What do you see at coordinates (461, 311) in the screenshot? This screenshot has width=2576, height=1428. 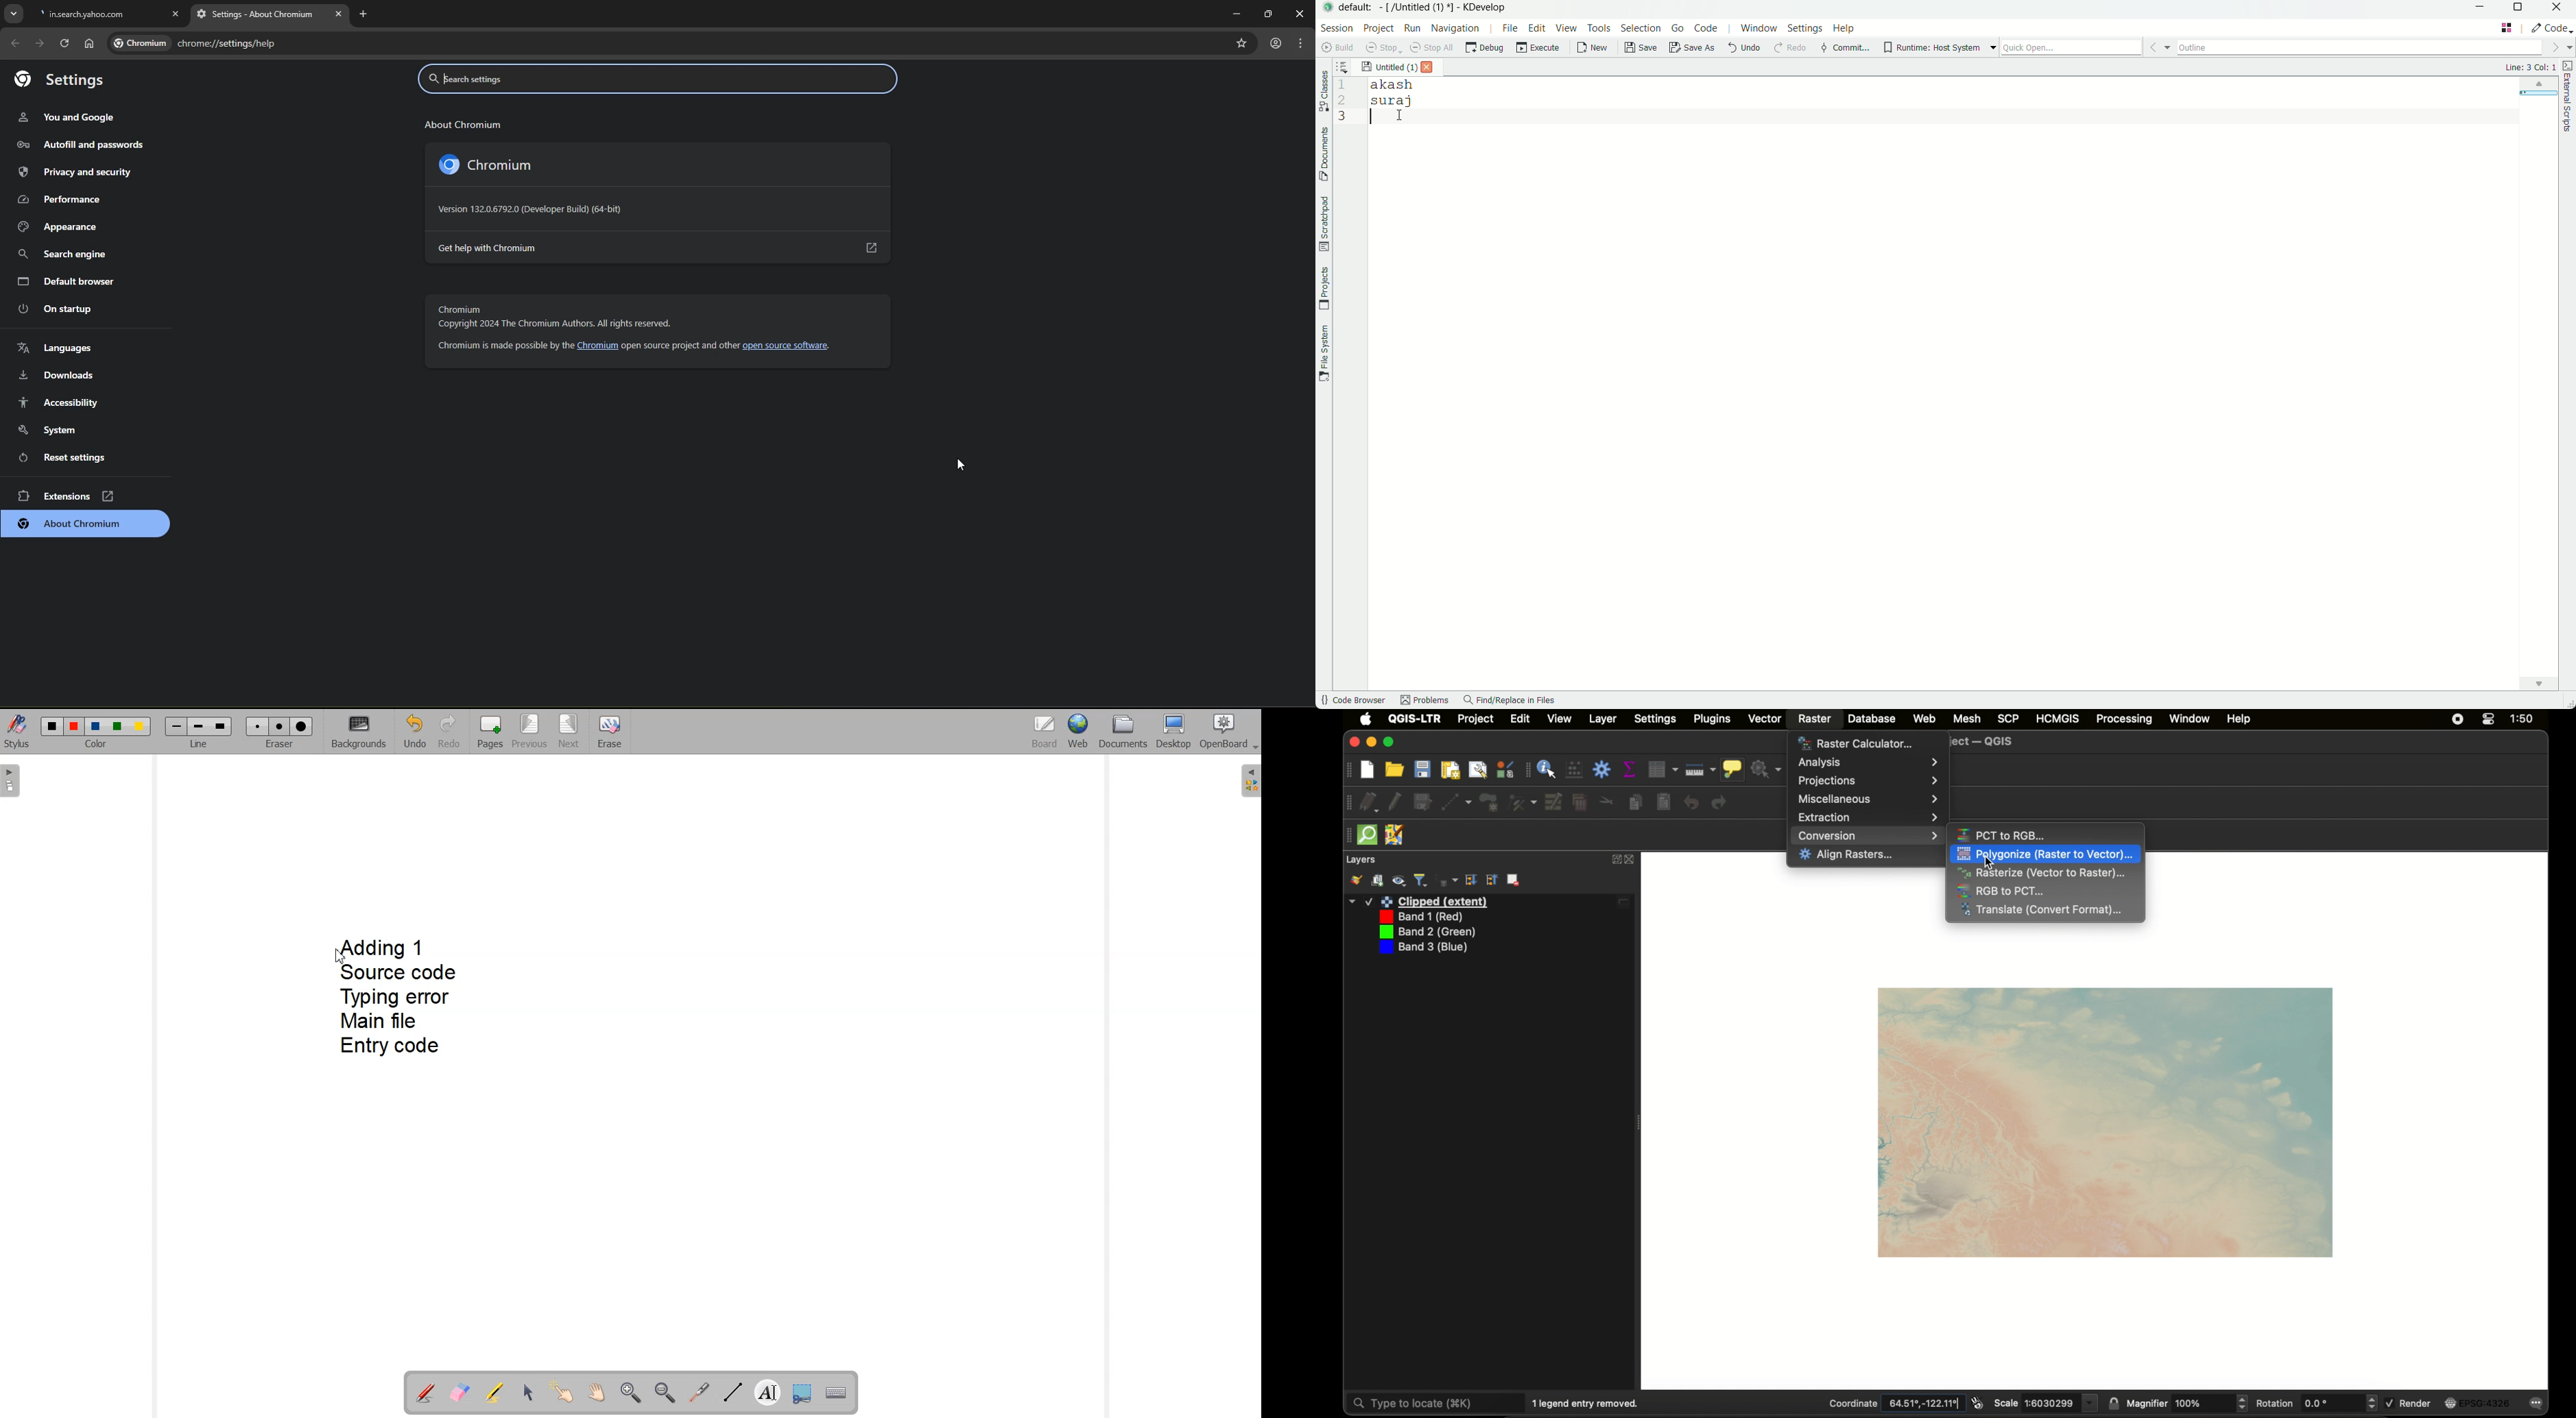 I see `Chromium` at bounding box center [461, 311].